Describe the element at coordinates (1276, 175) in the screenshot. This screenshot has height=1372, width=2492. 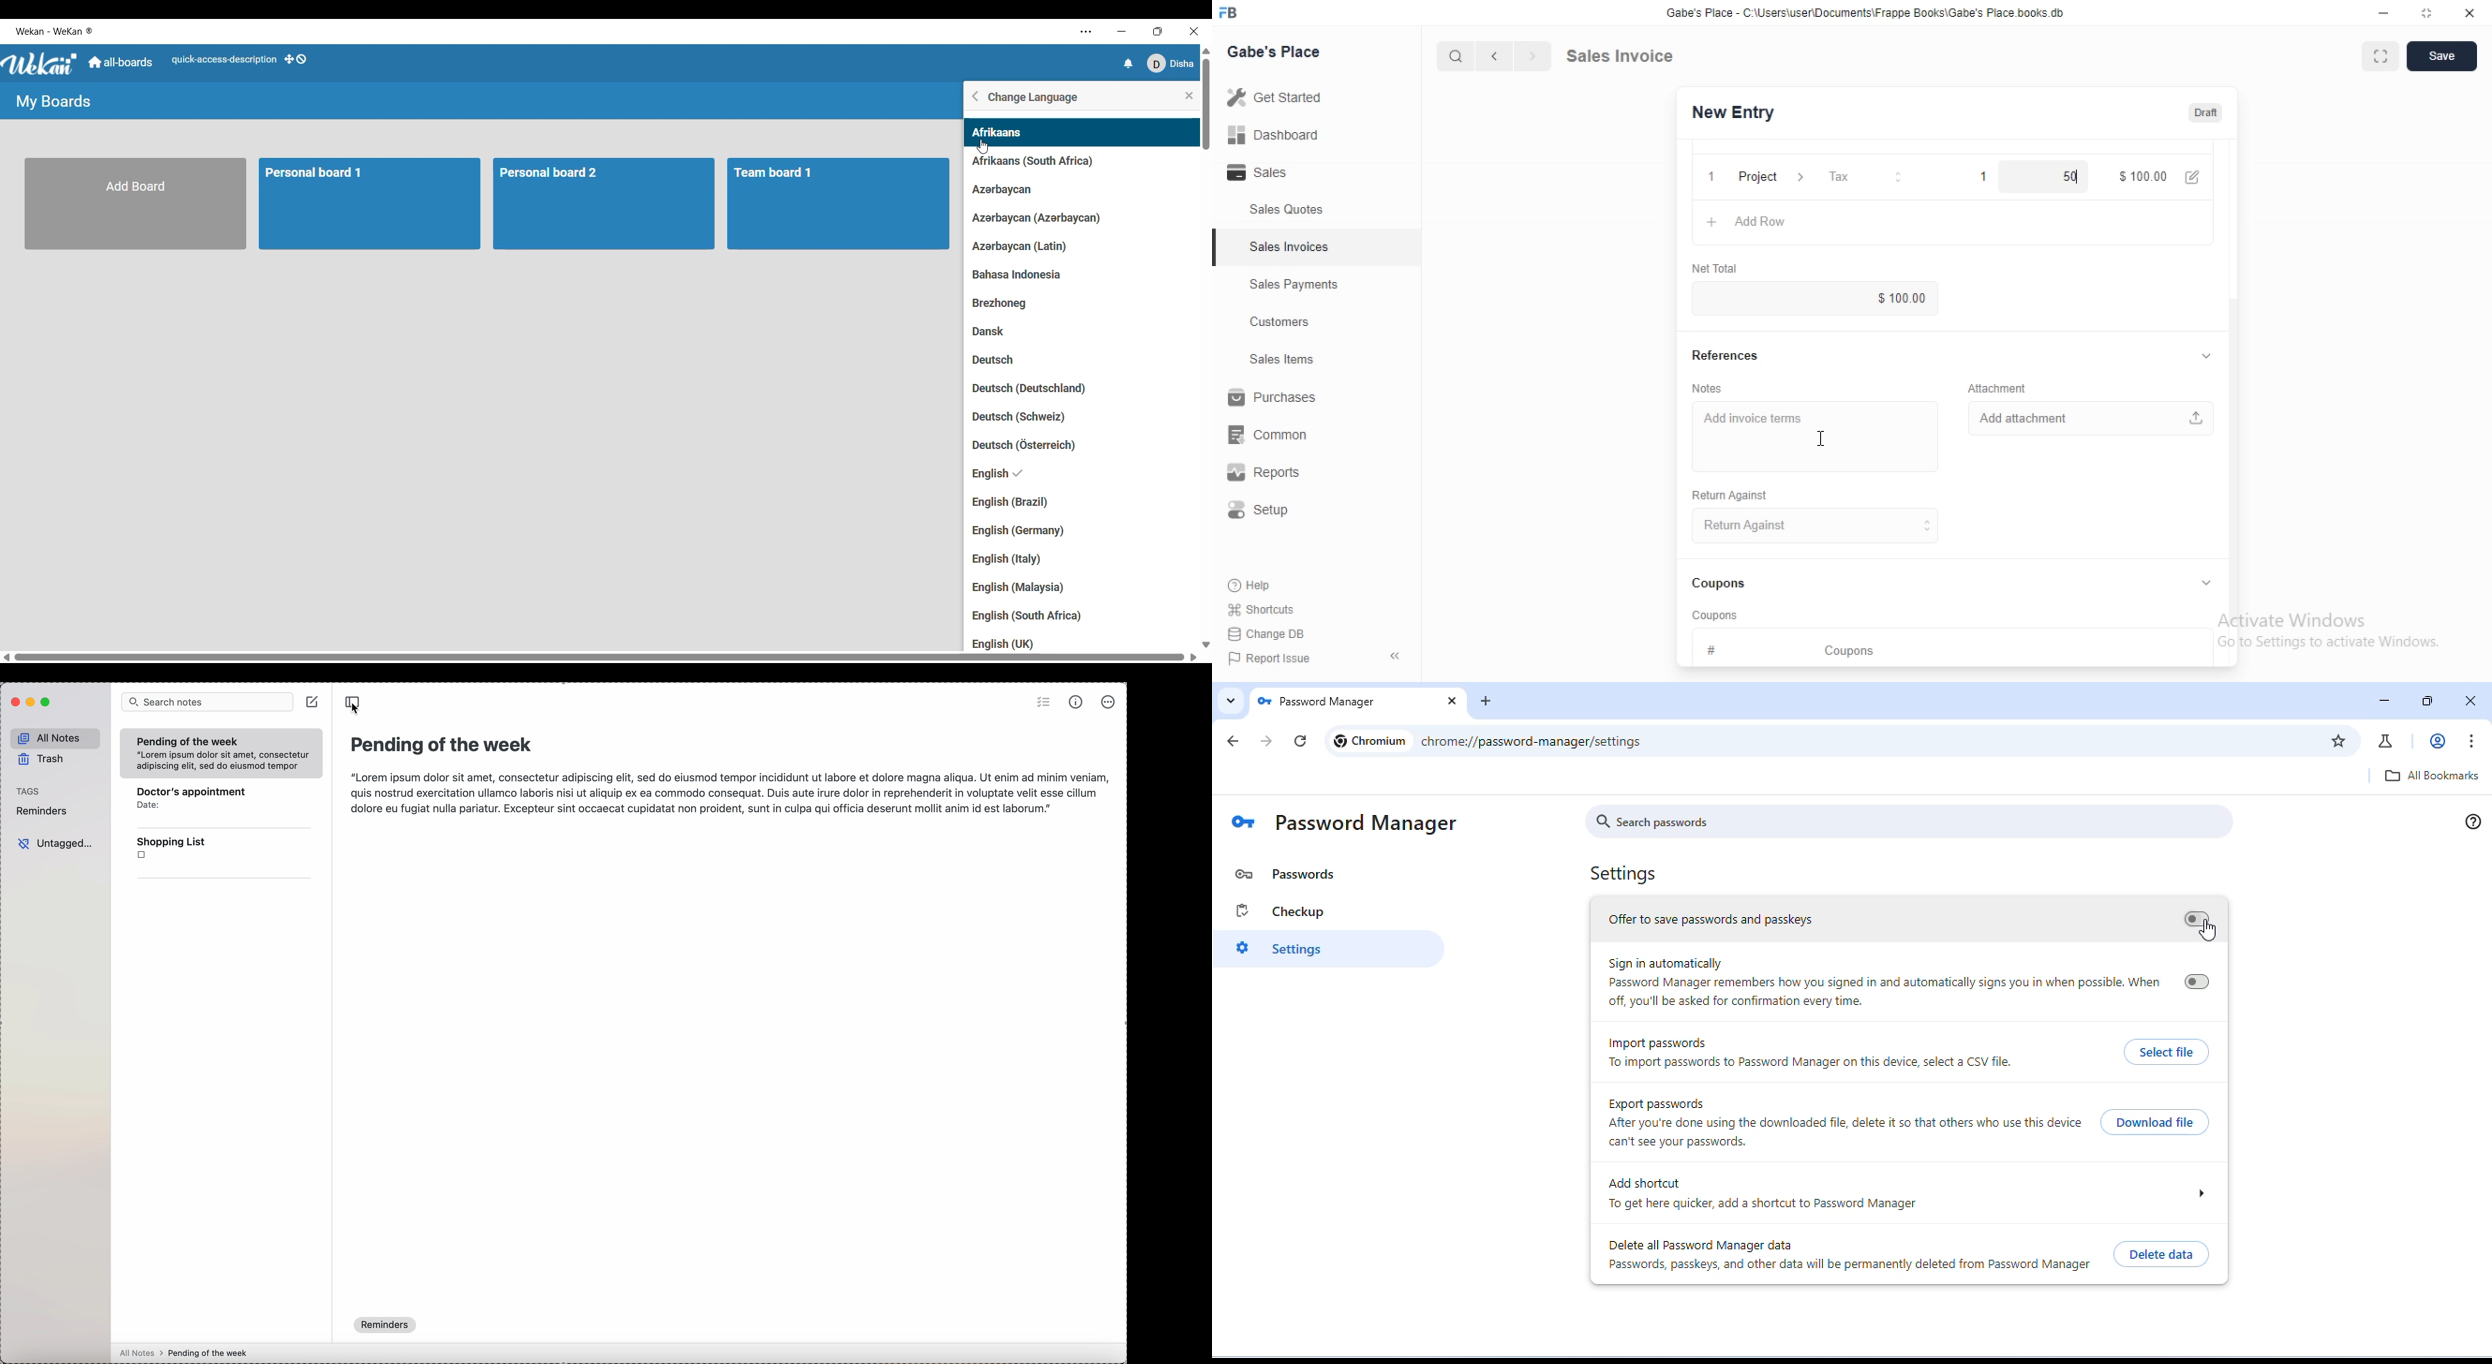
I see `- Sales` at that location.